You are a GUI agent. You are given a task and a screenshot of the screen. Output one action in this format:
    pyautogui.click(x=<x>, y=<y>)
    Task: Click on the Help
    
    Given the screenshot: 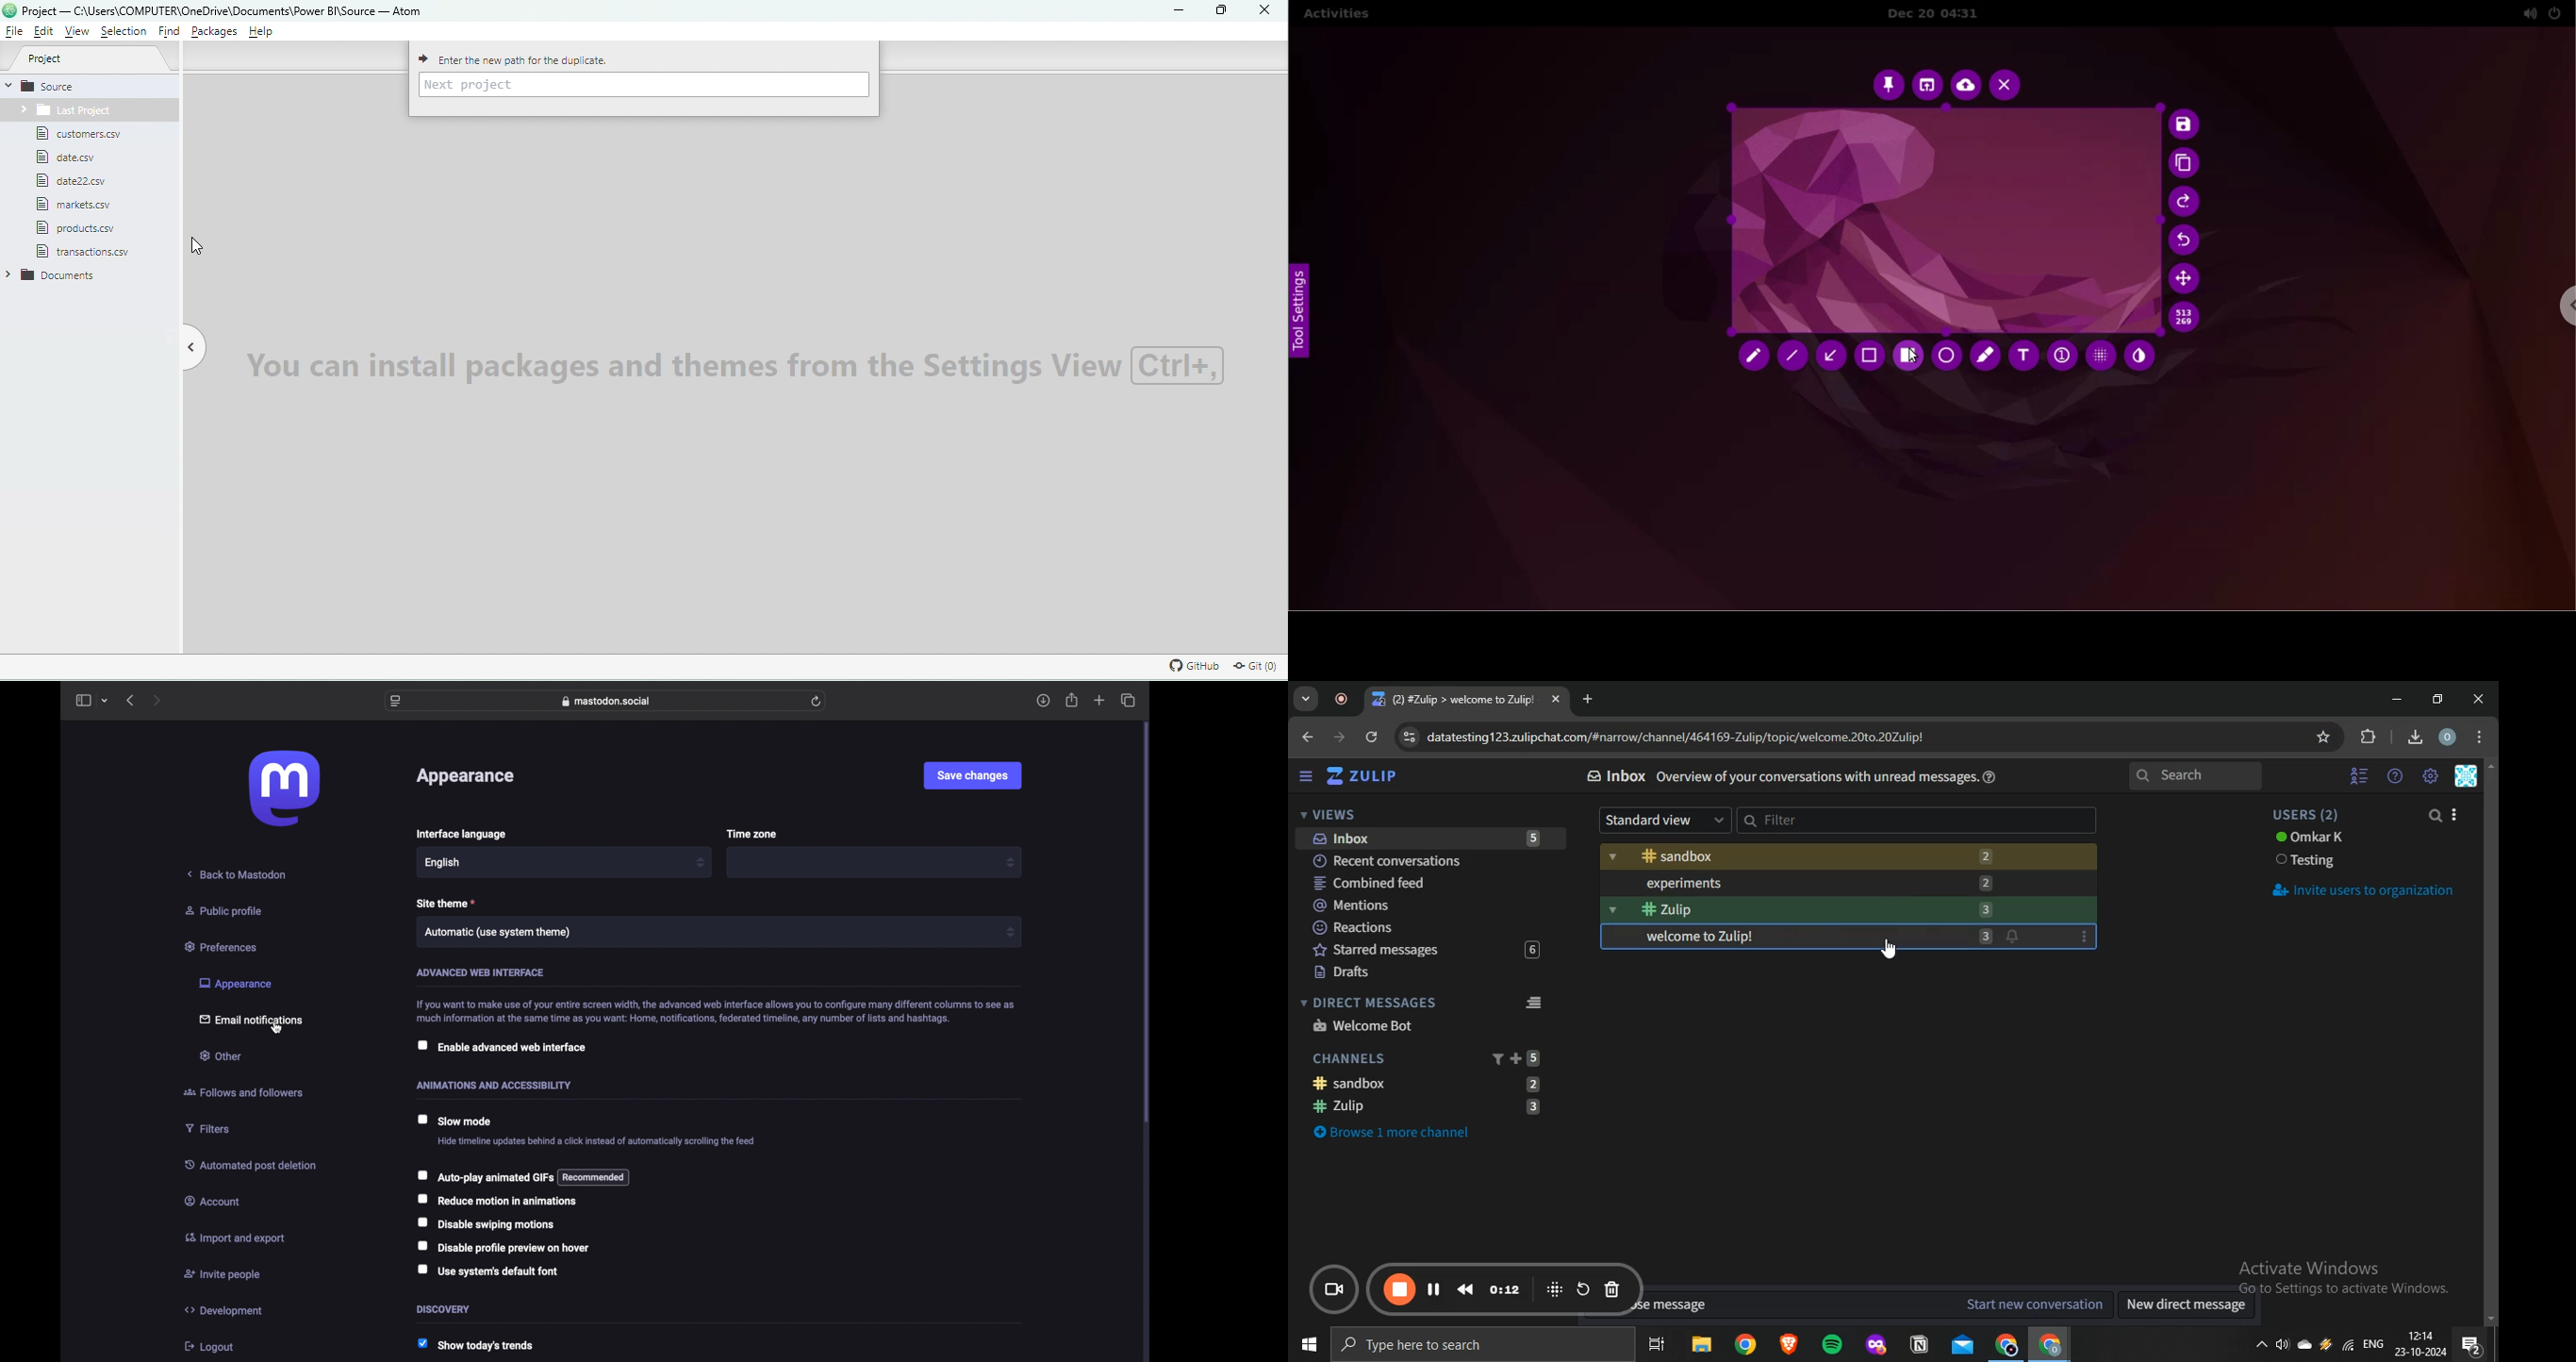 What is the action you would take?
    pyautogui.click(x=267, y=33)
    